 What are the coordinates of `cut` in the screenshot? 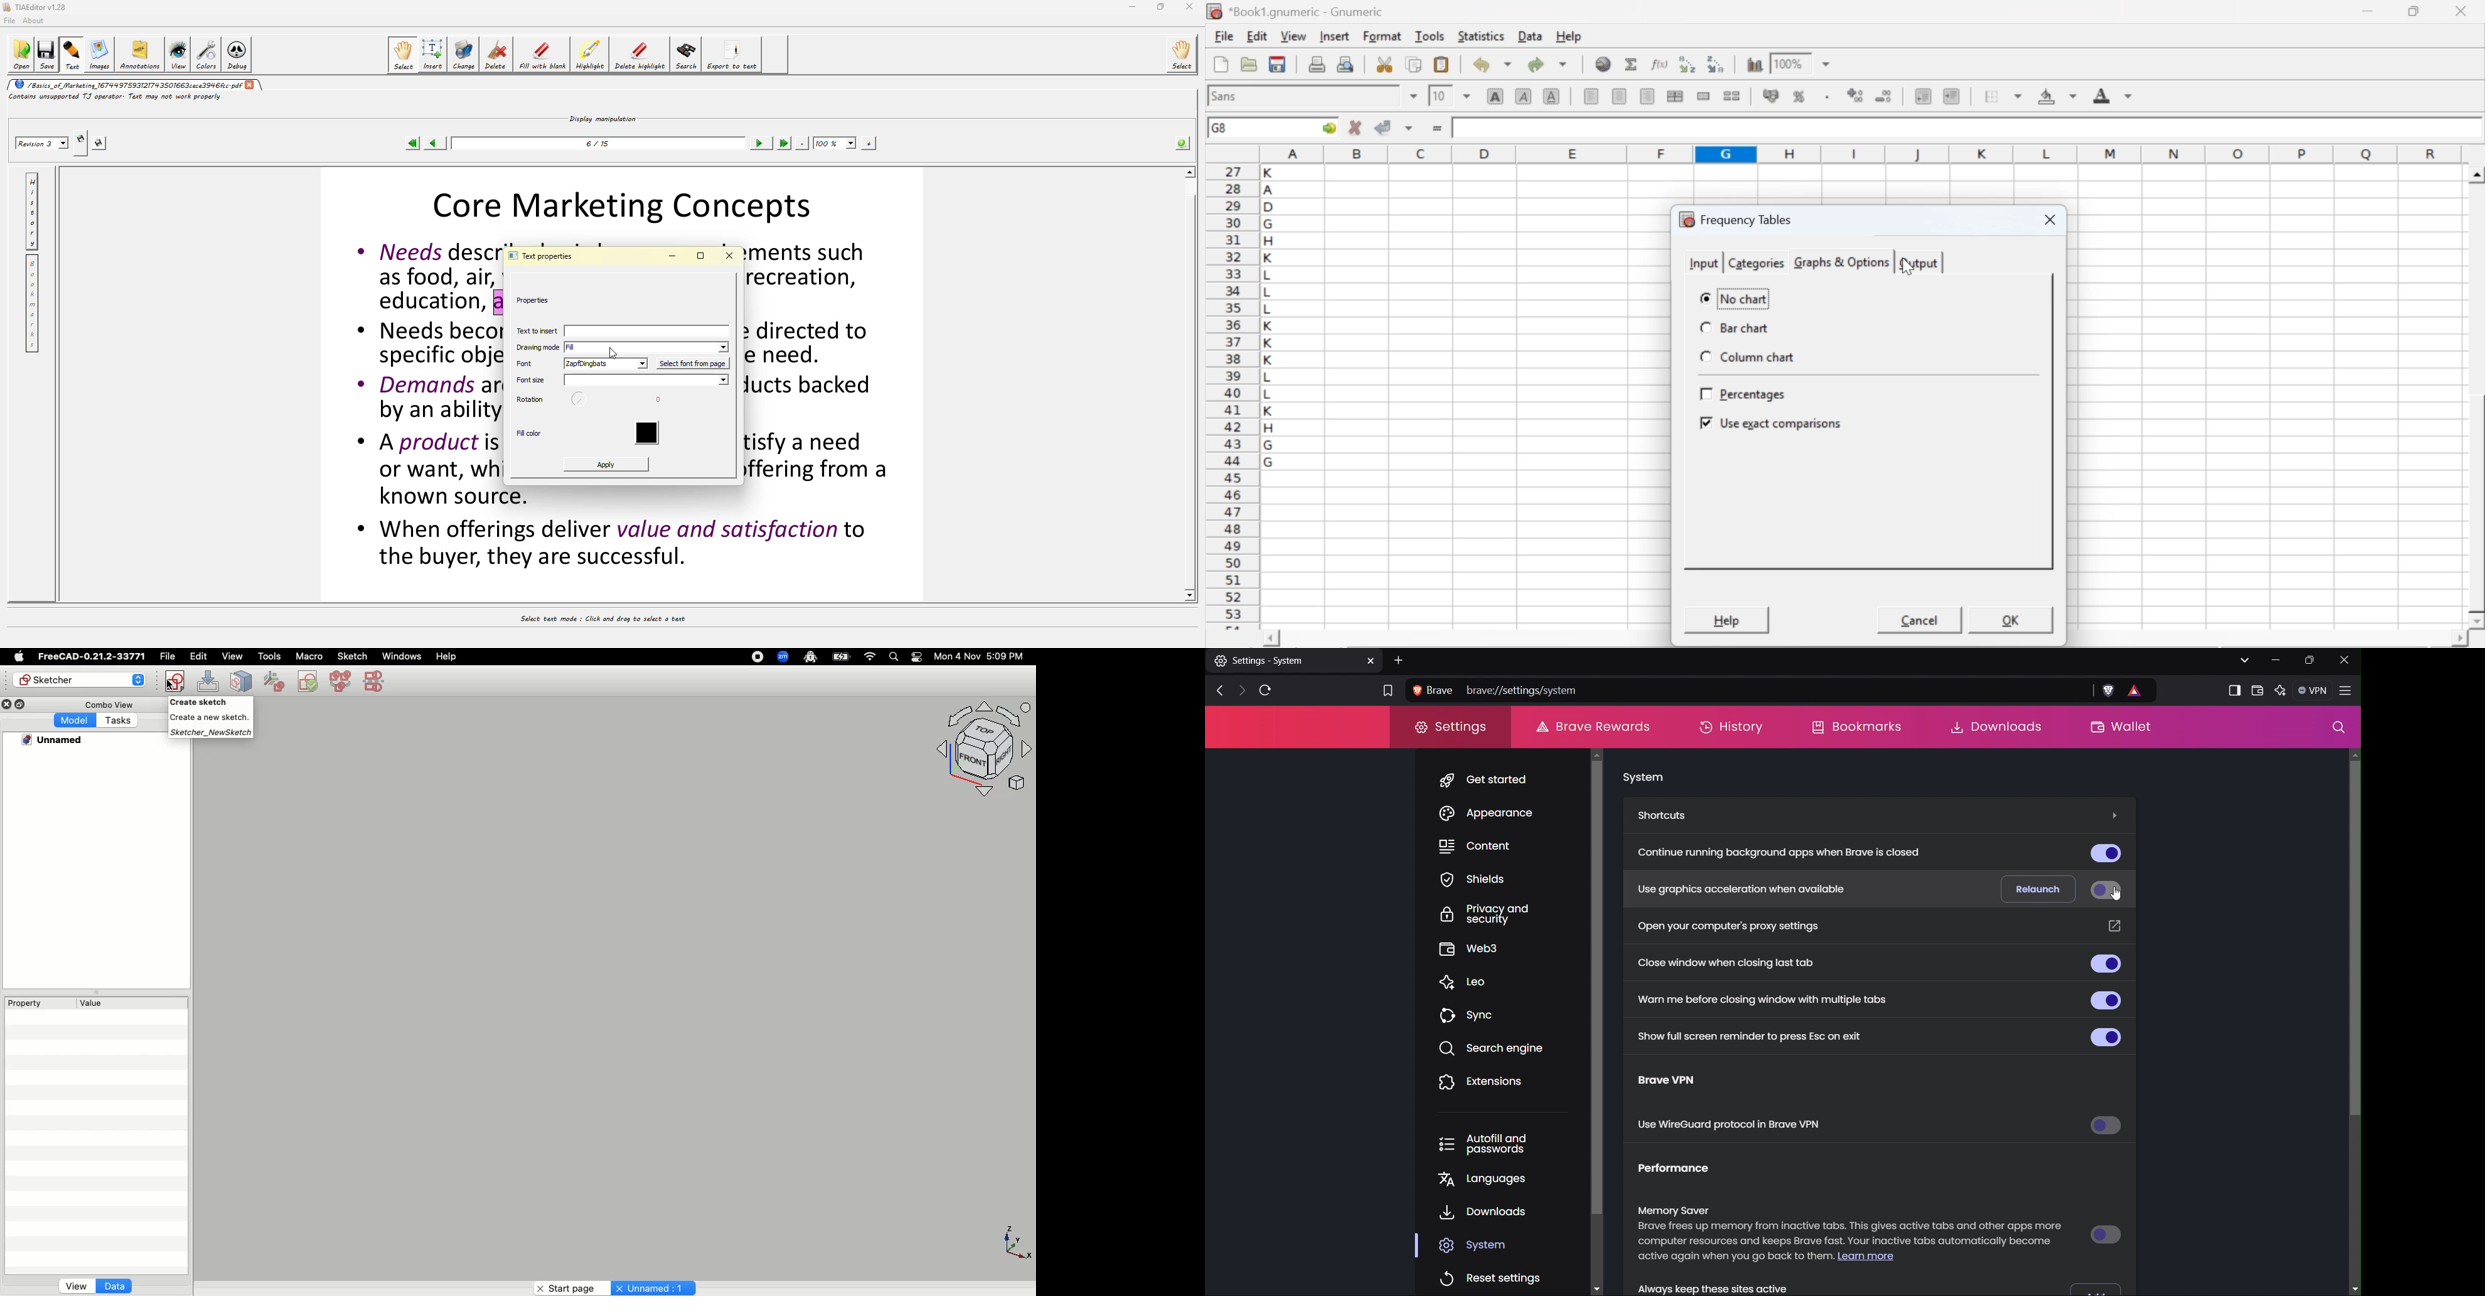 It's located at (1384, 64).